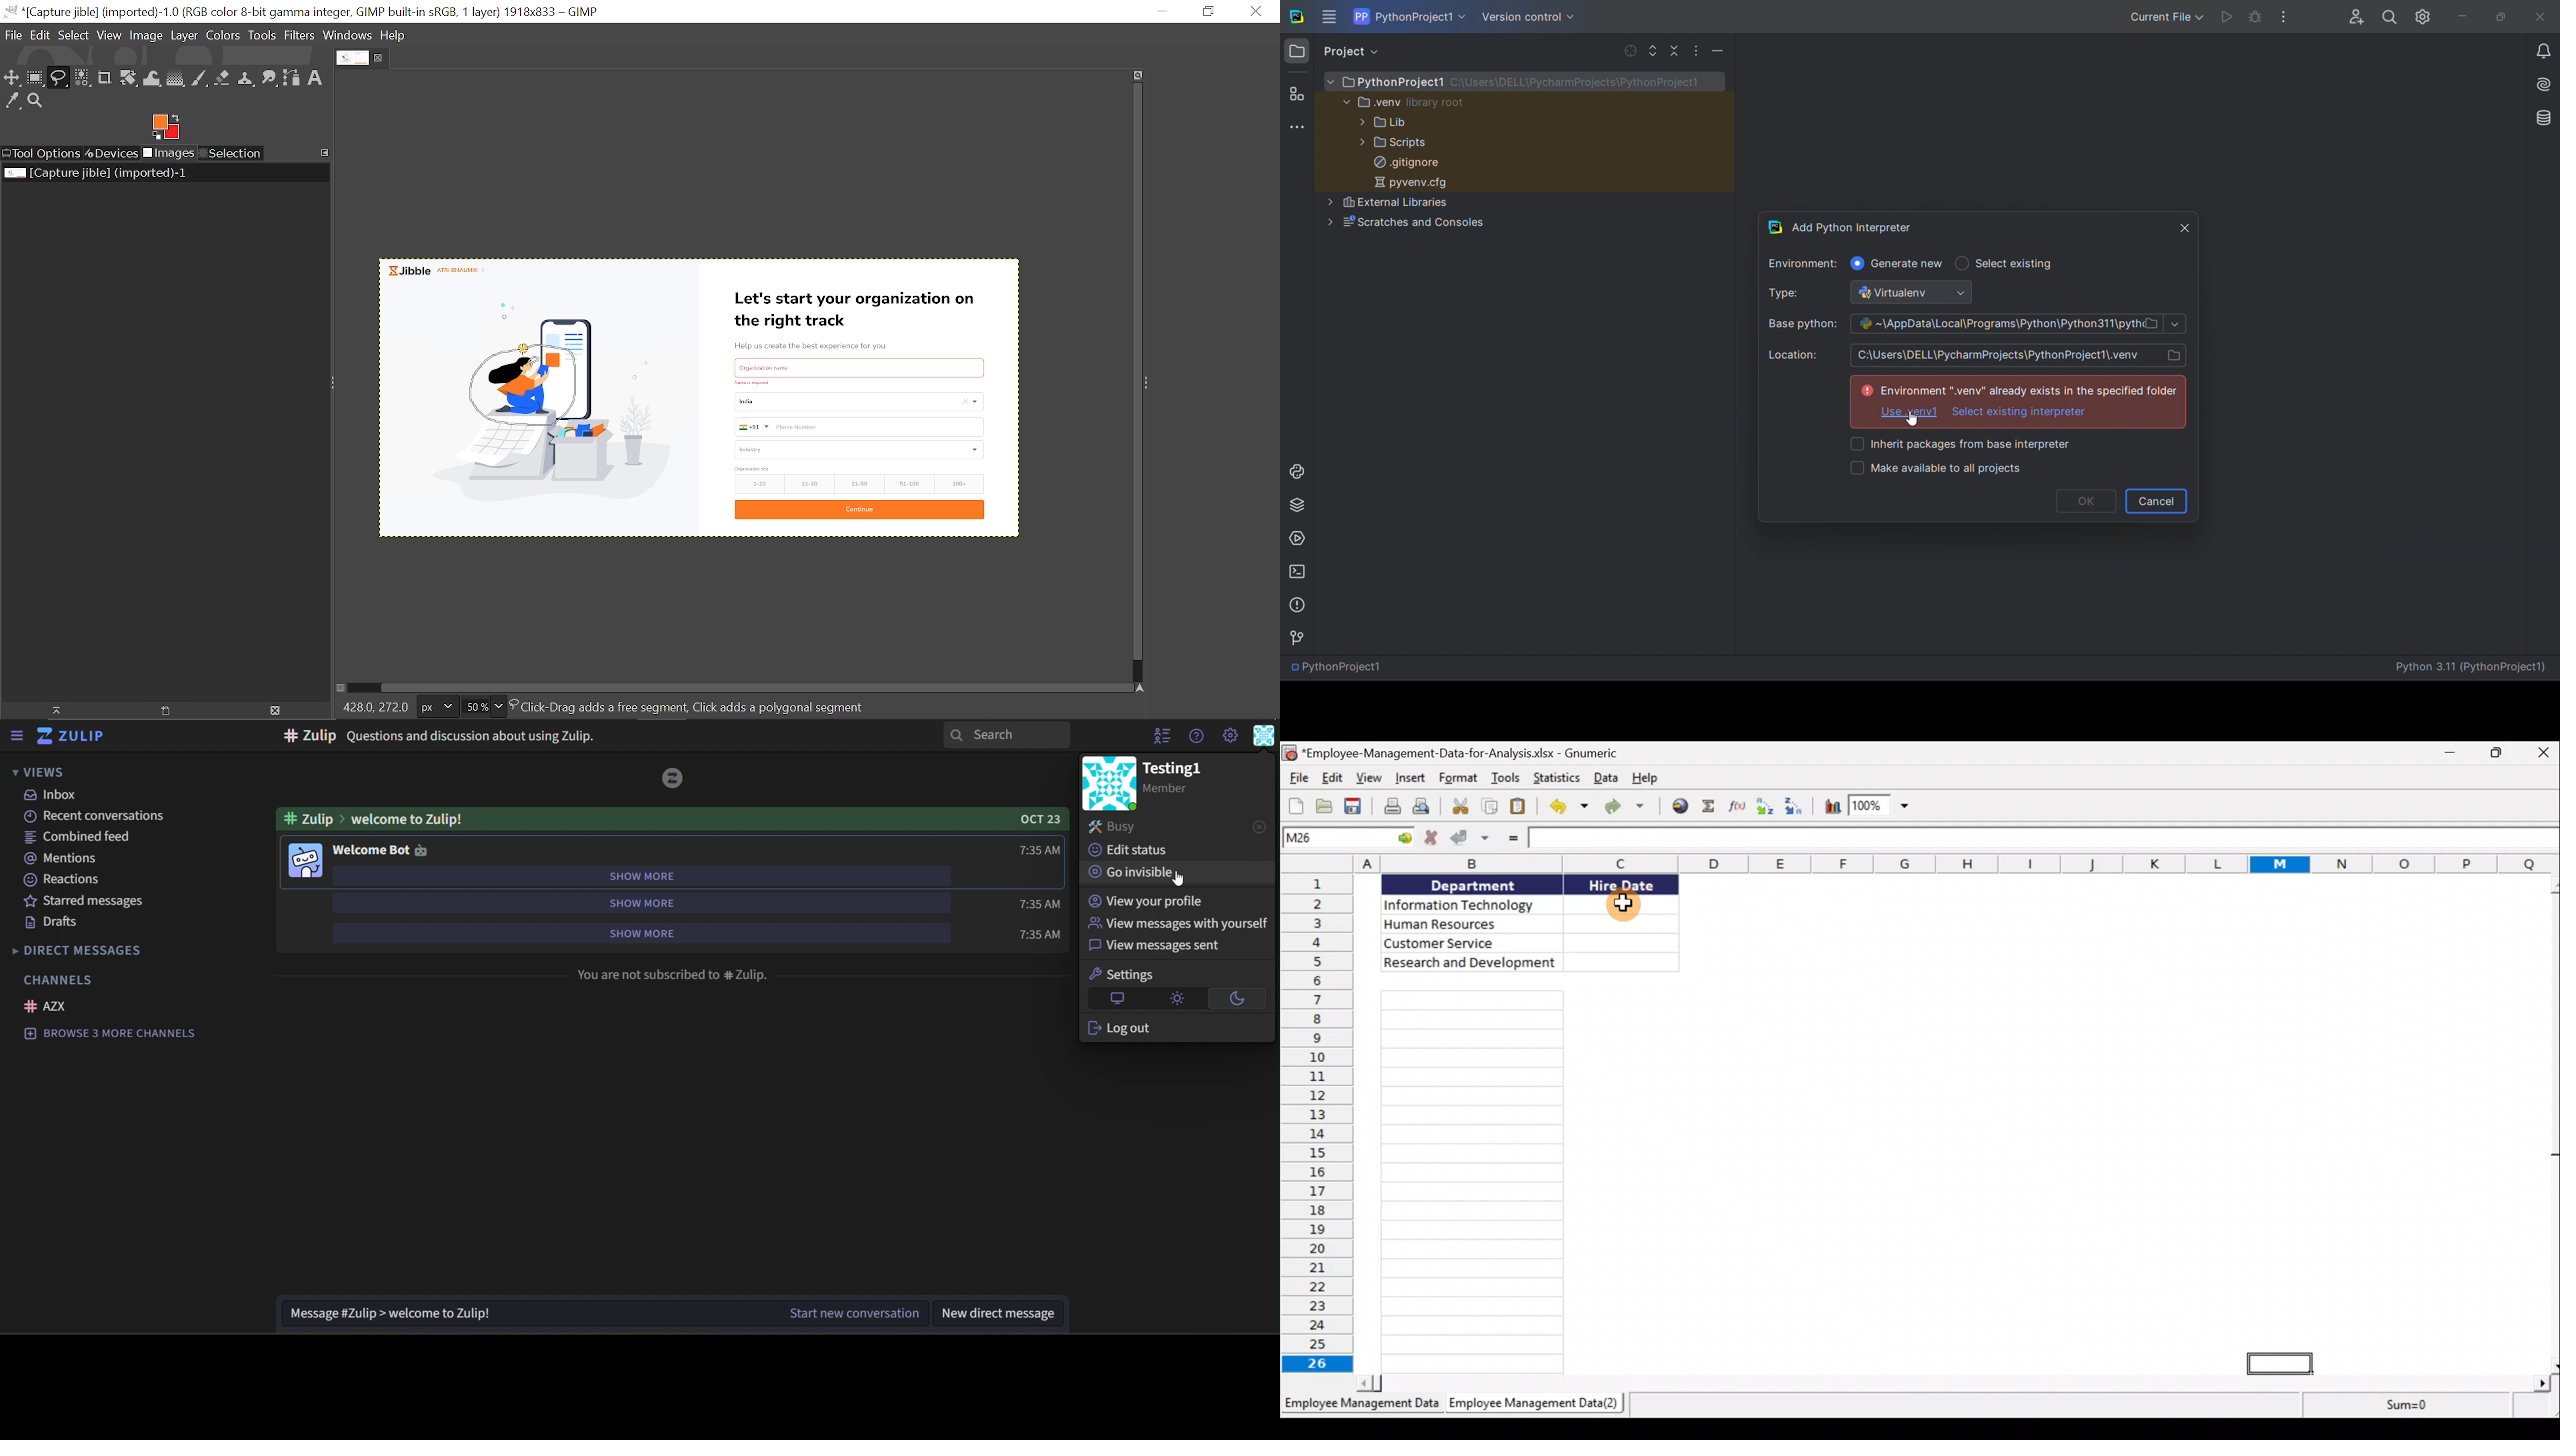  What do you see at coordinates (1833, 806) in the screenshot?
I see `Insert a chart` at bounding box center [1833, 806].